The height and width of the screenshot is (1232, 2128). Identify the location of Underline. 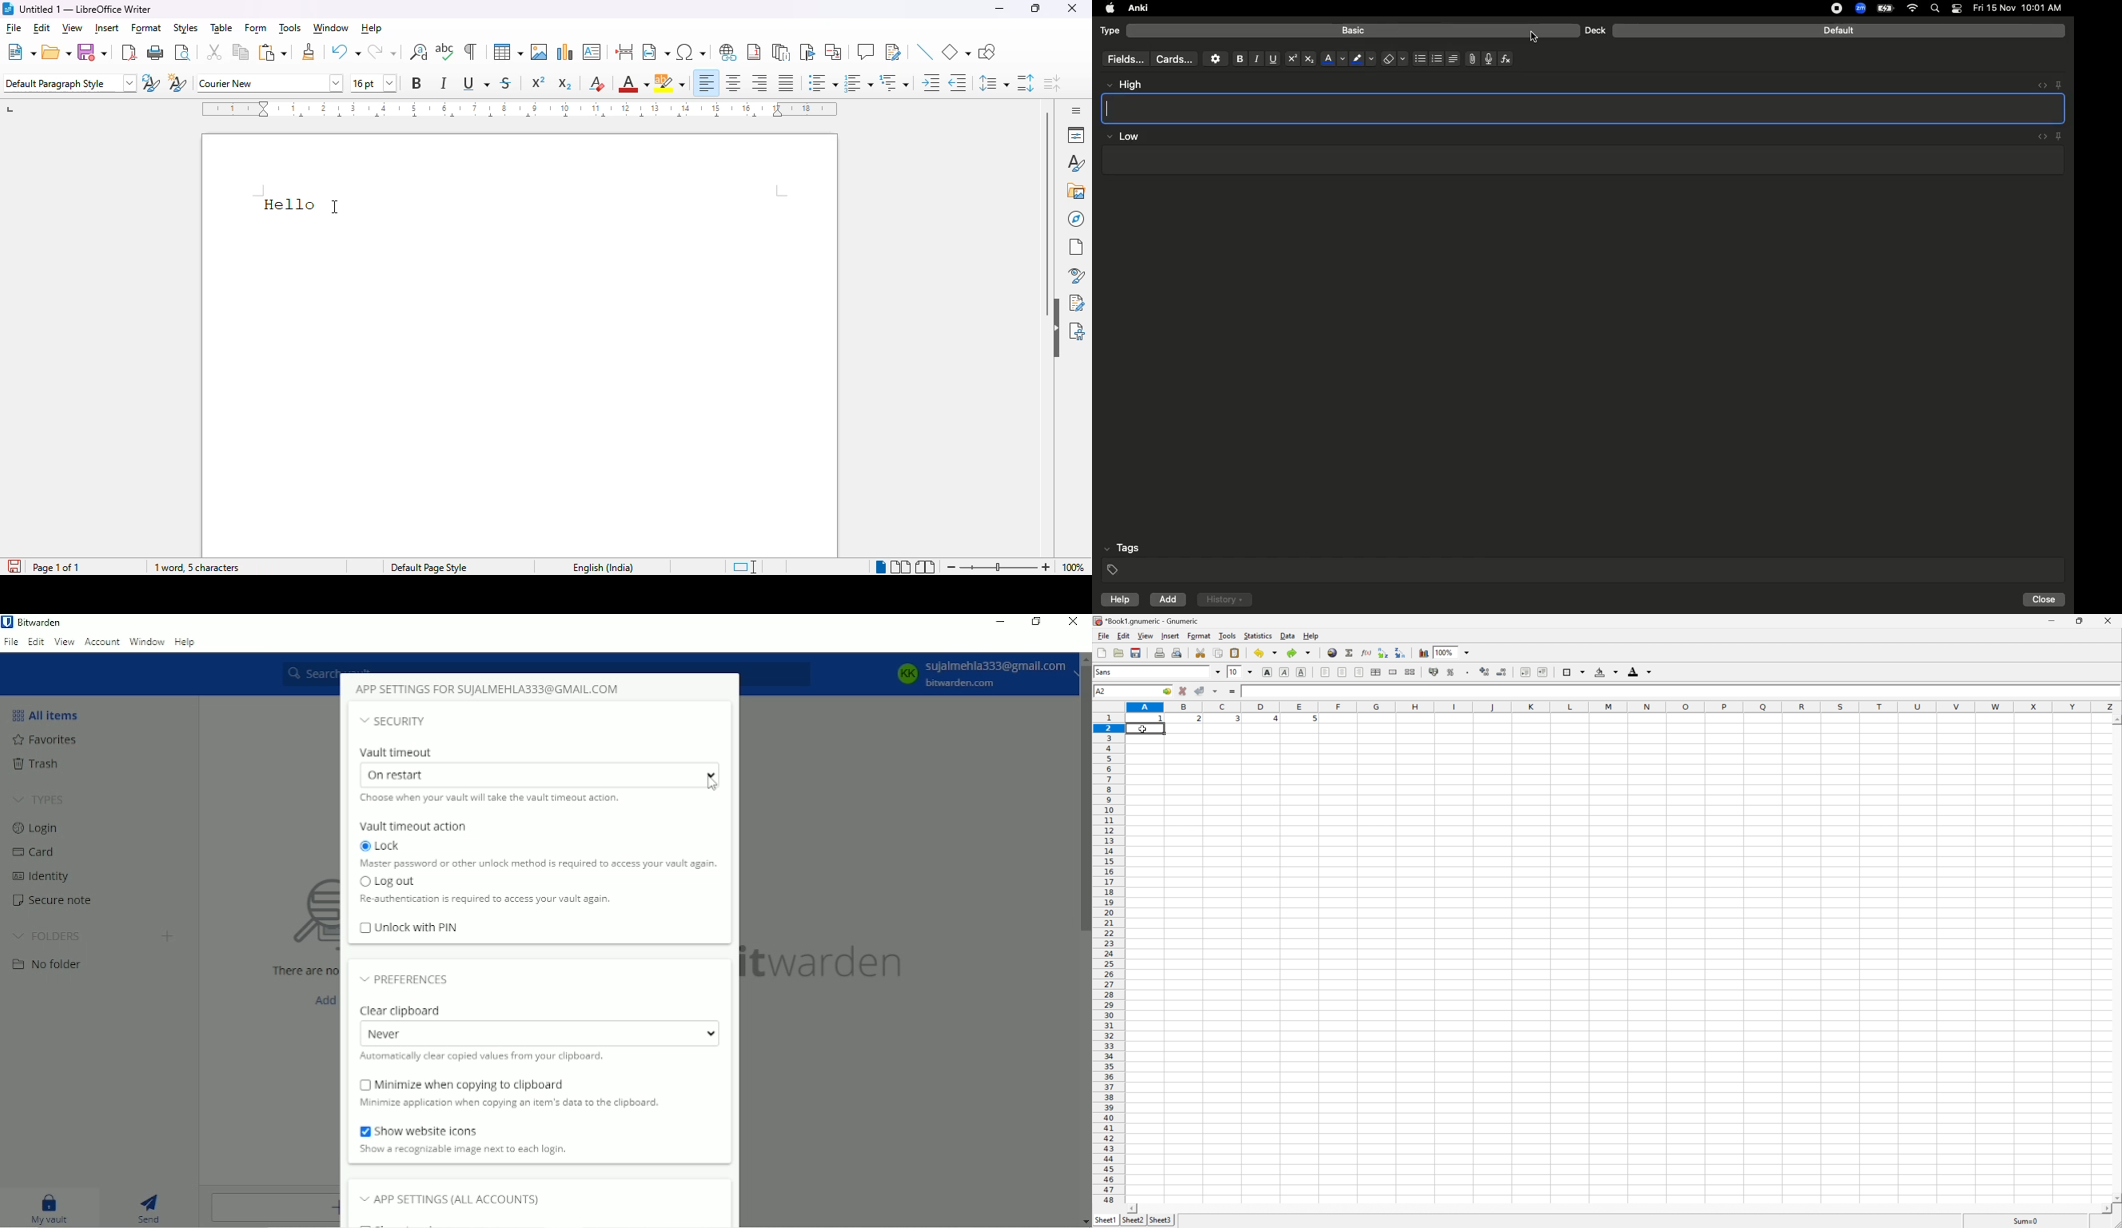
(1272, 59).